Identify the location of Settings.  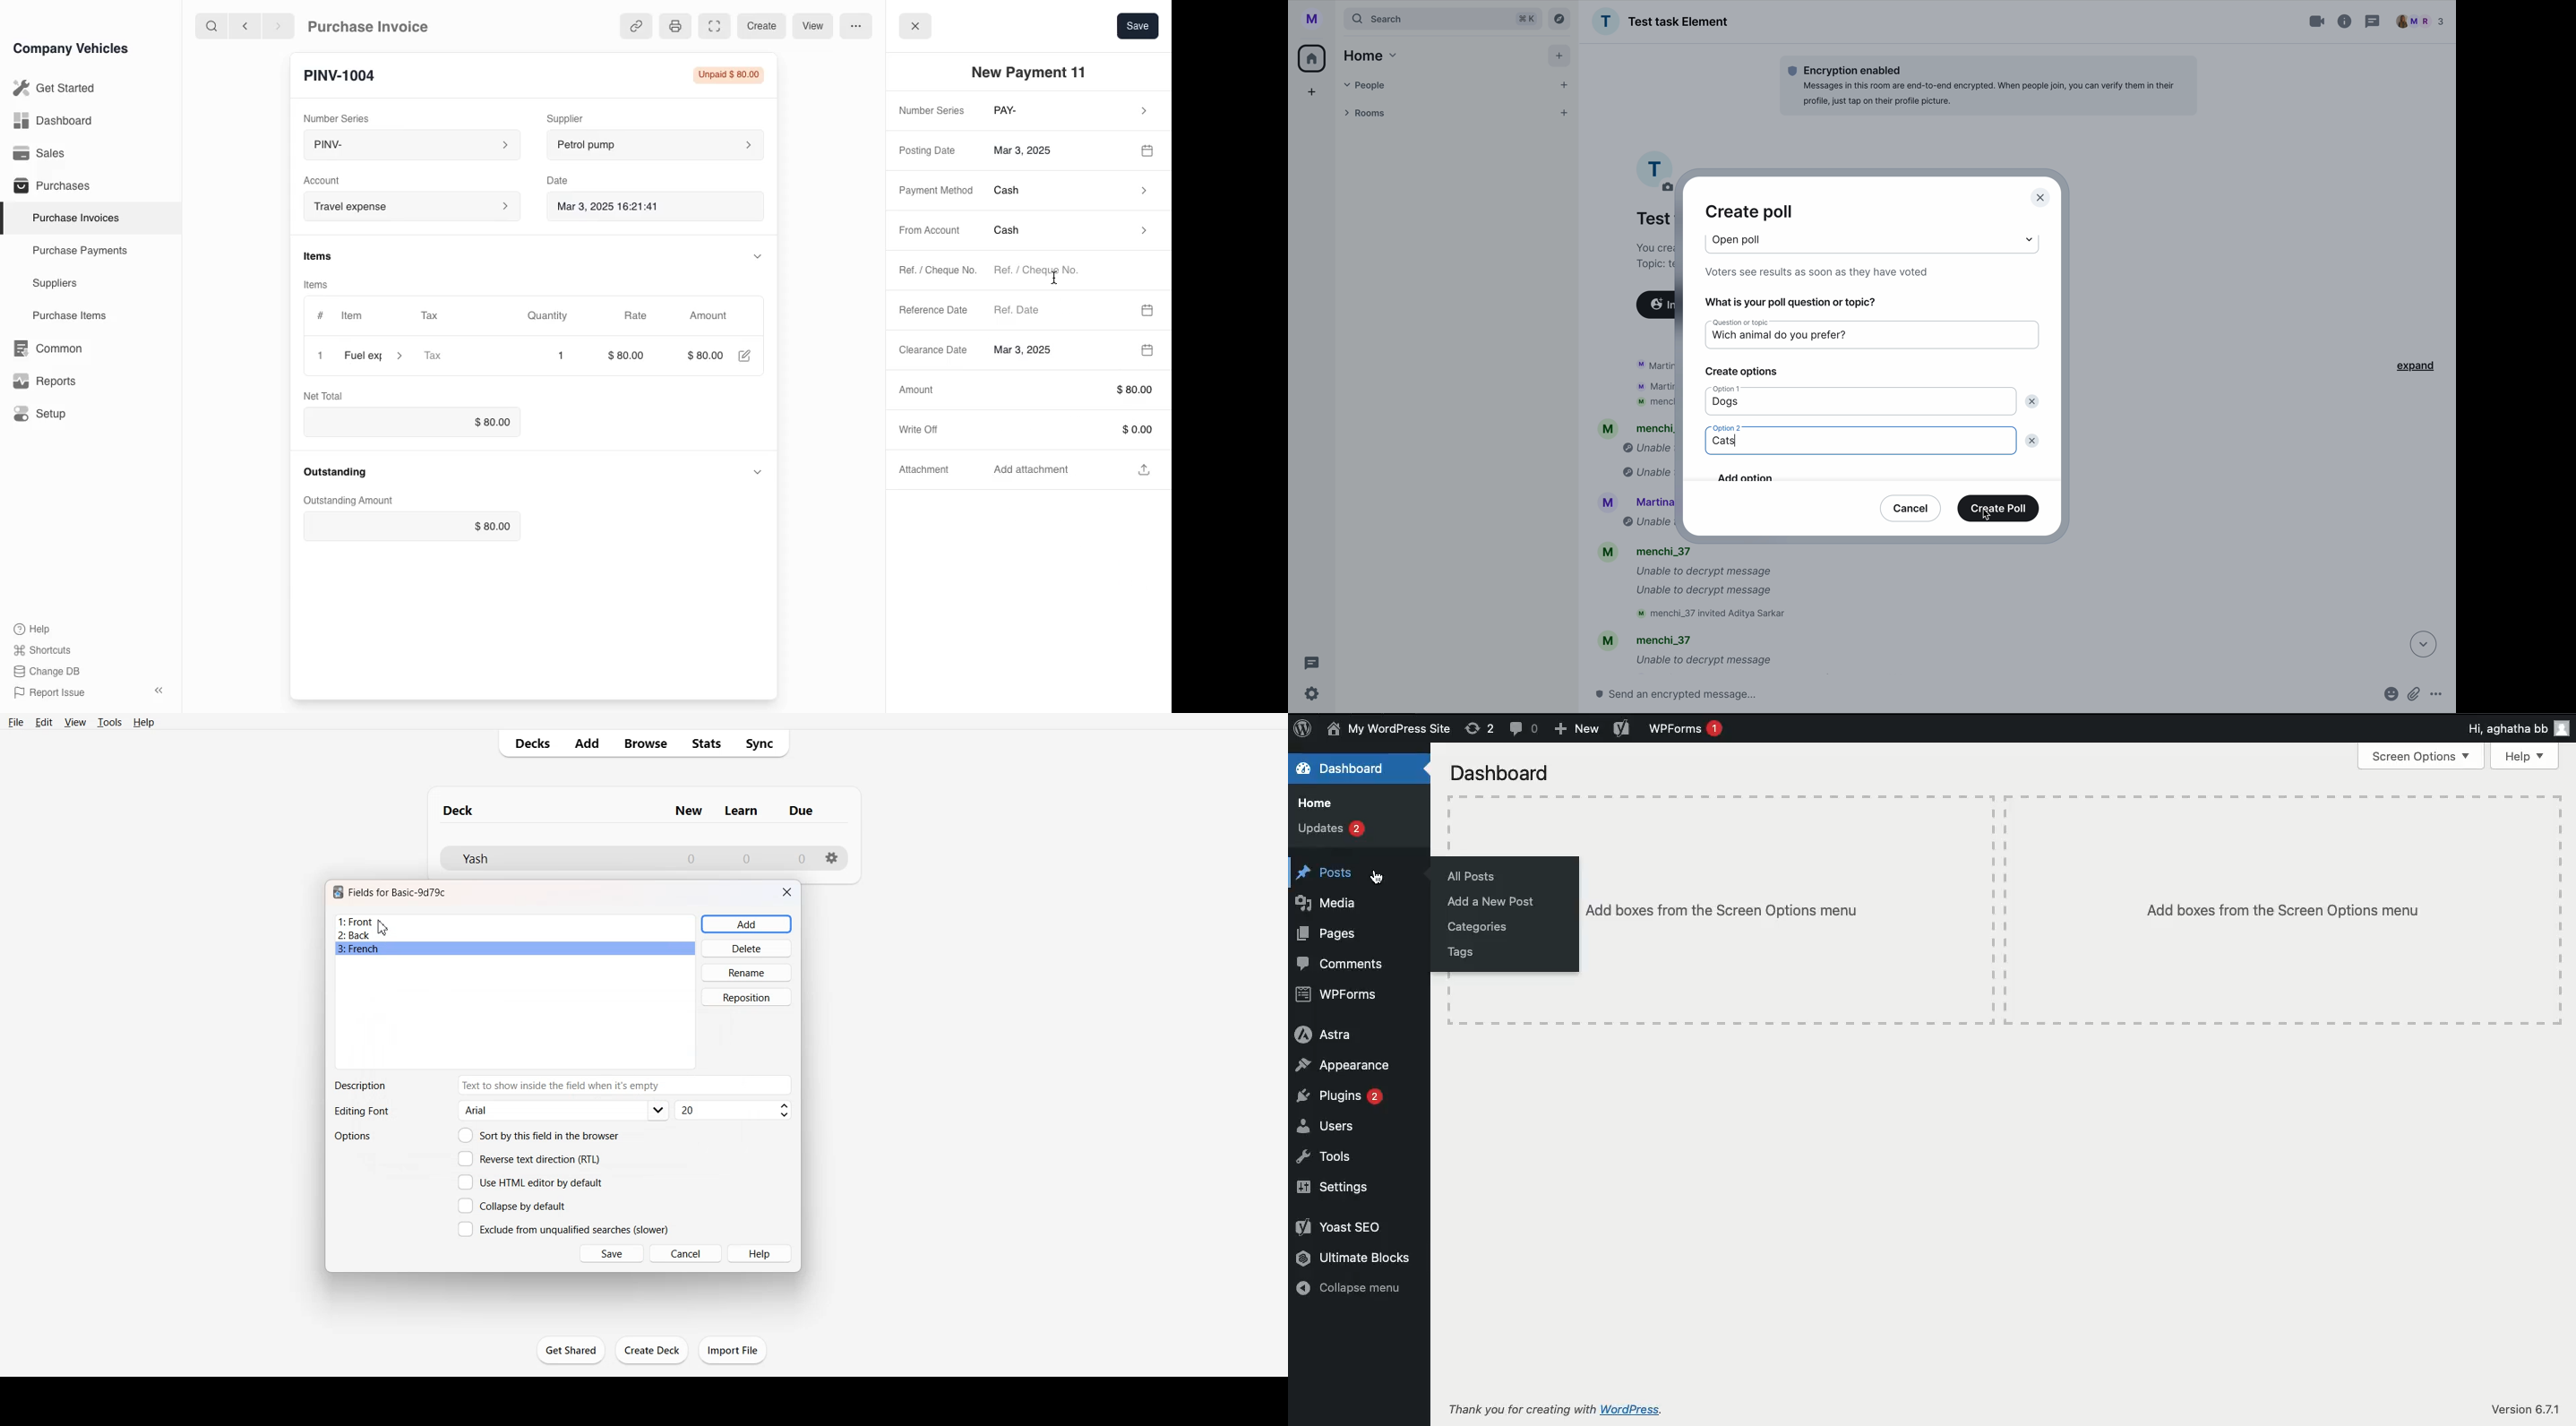
(1333, 1187).